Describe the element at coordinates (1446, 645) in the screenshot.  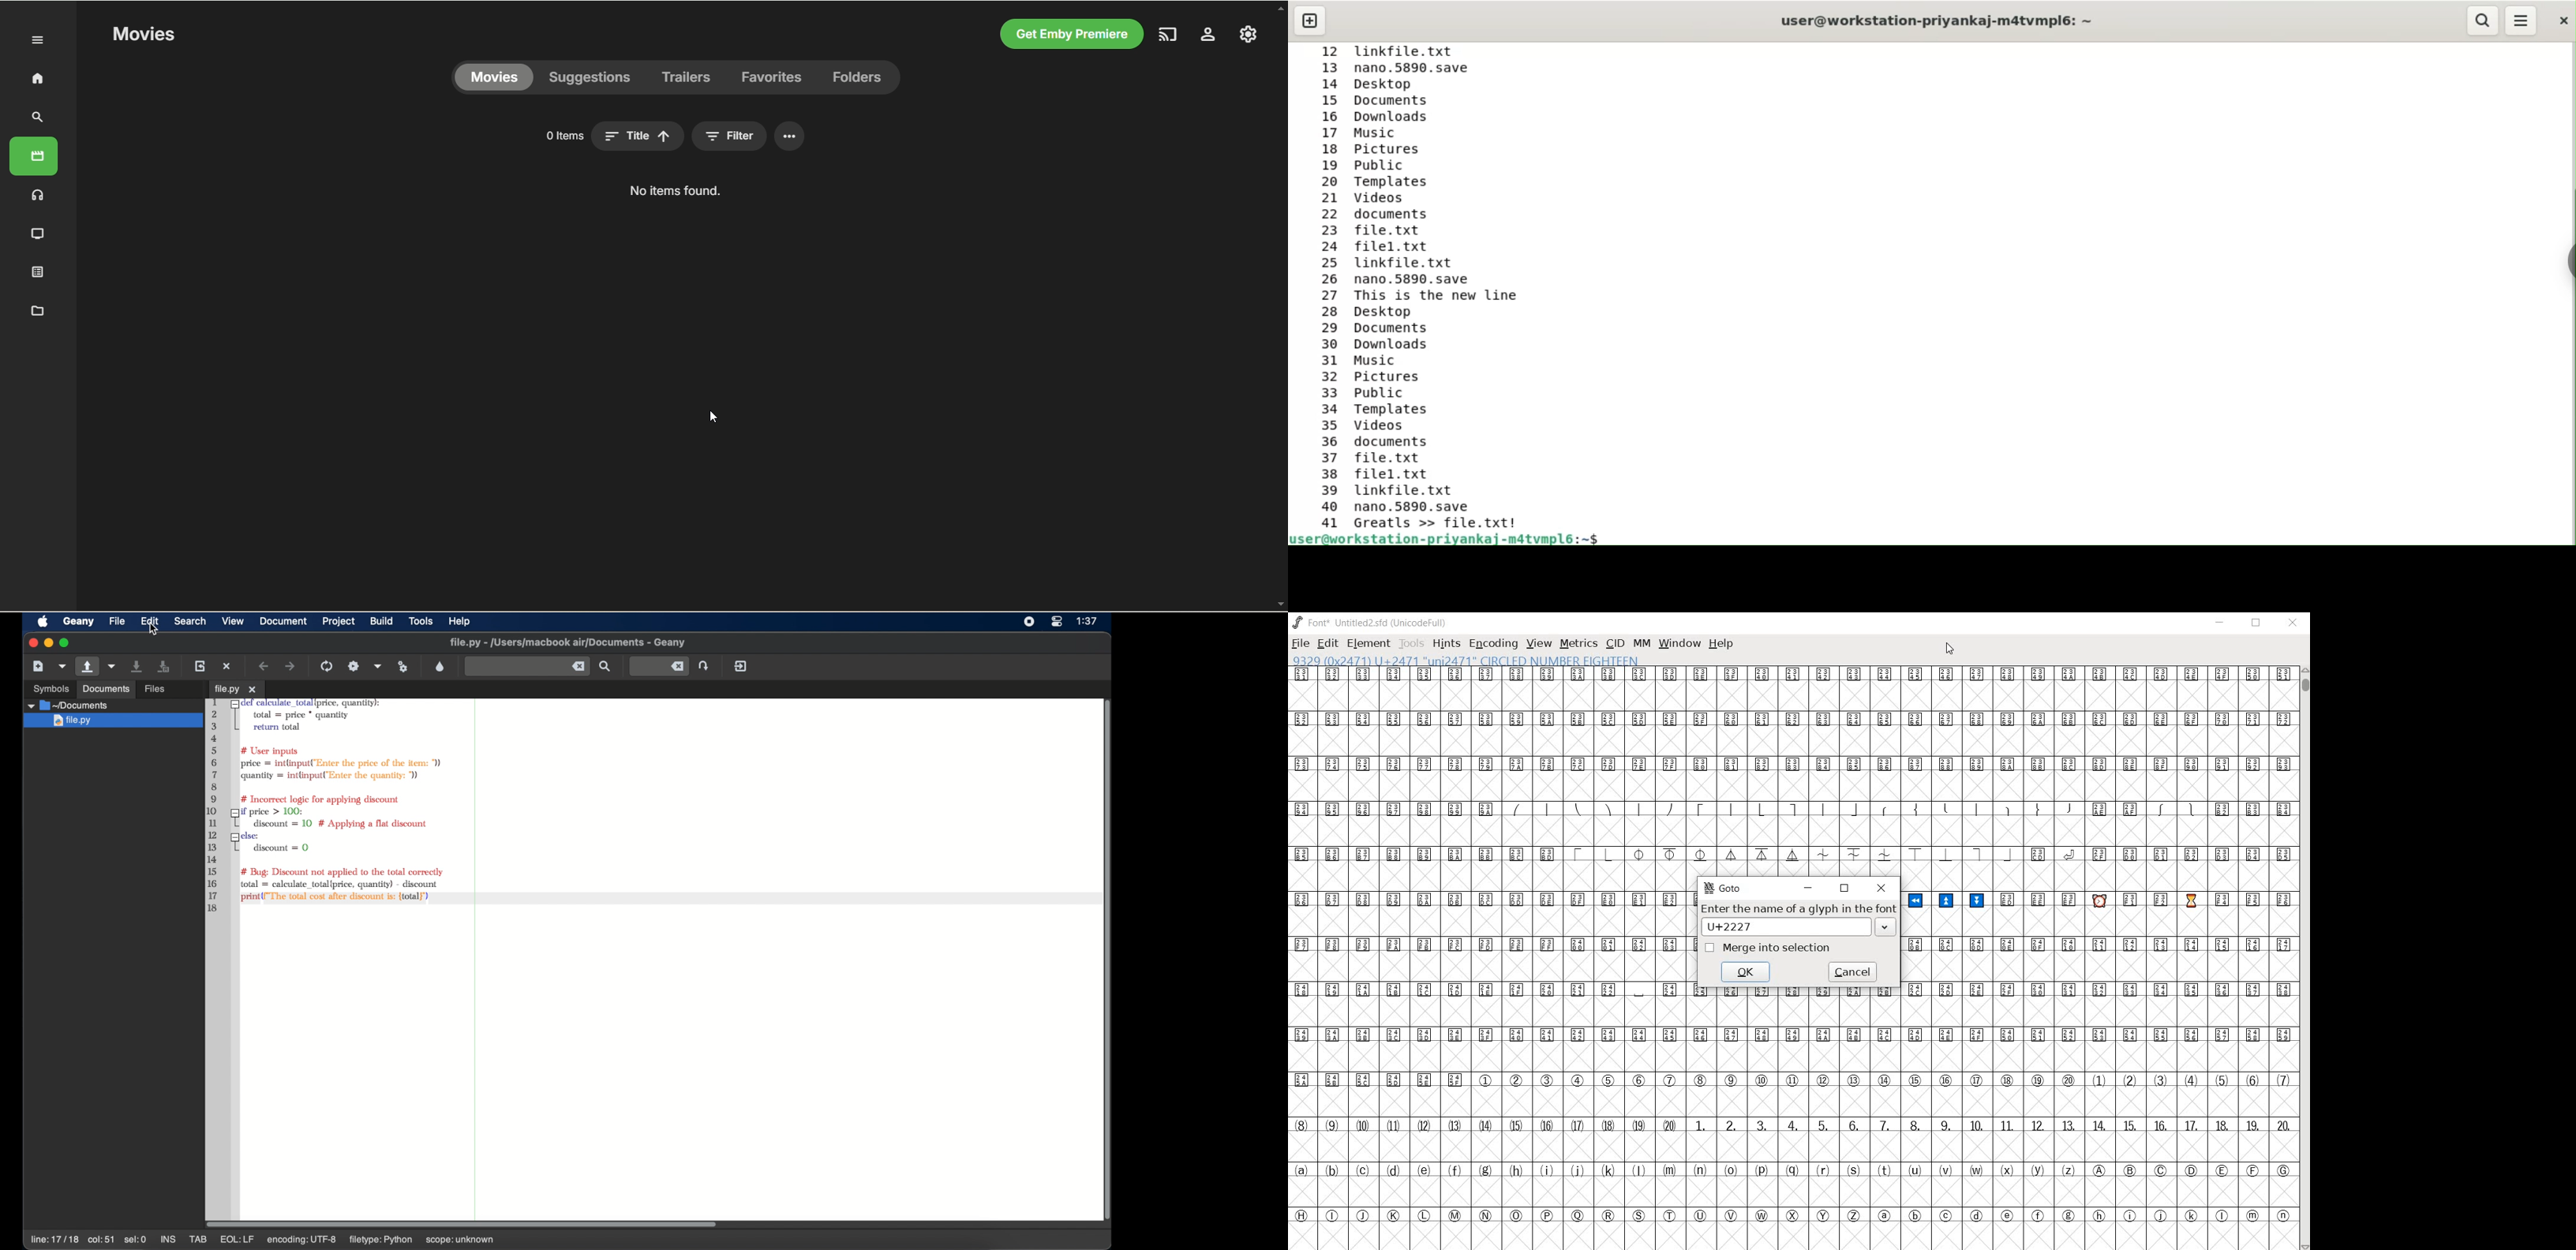
I see `hints` at that location.